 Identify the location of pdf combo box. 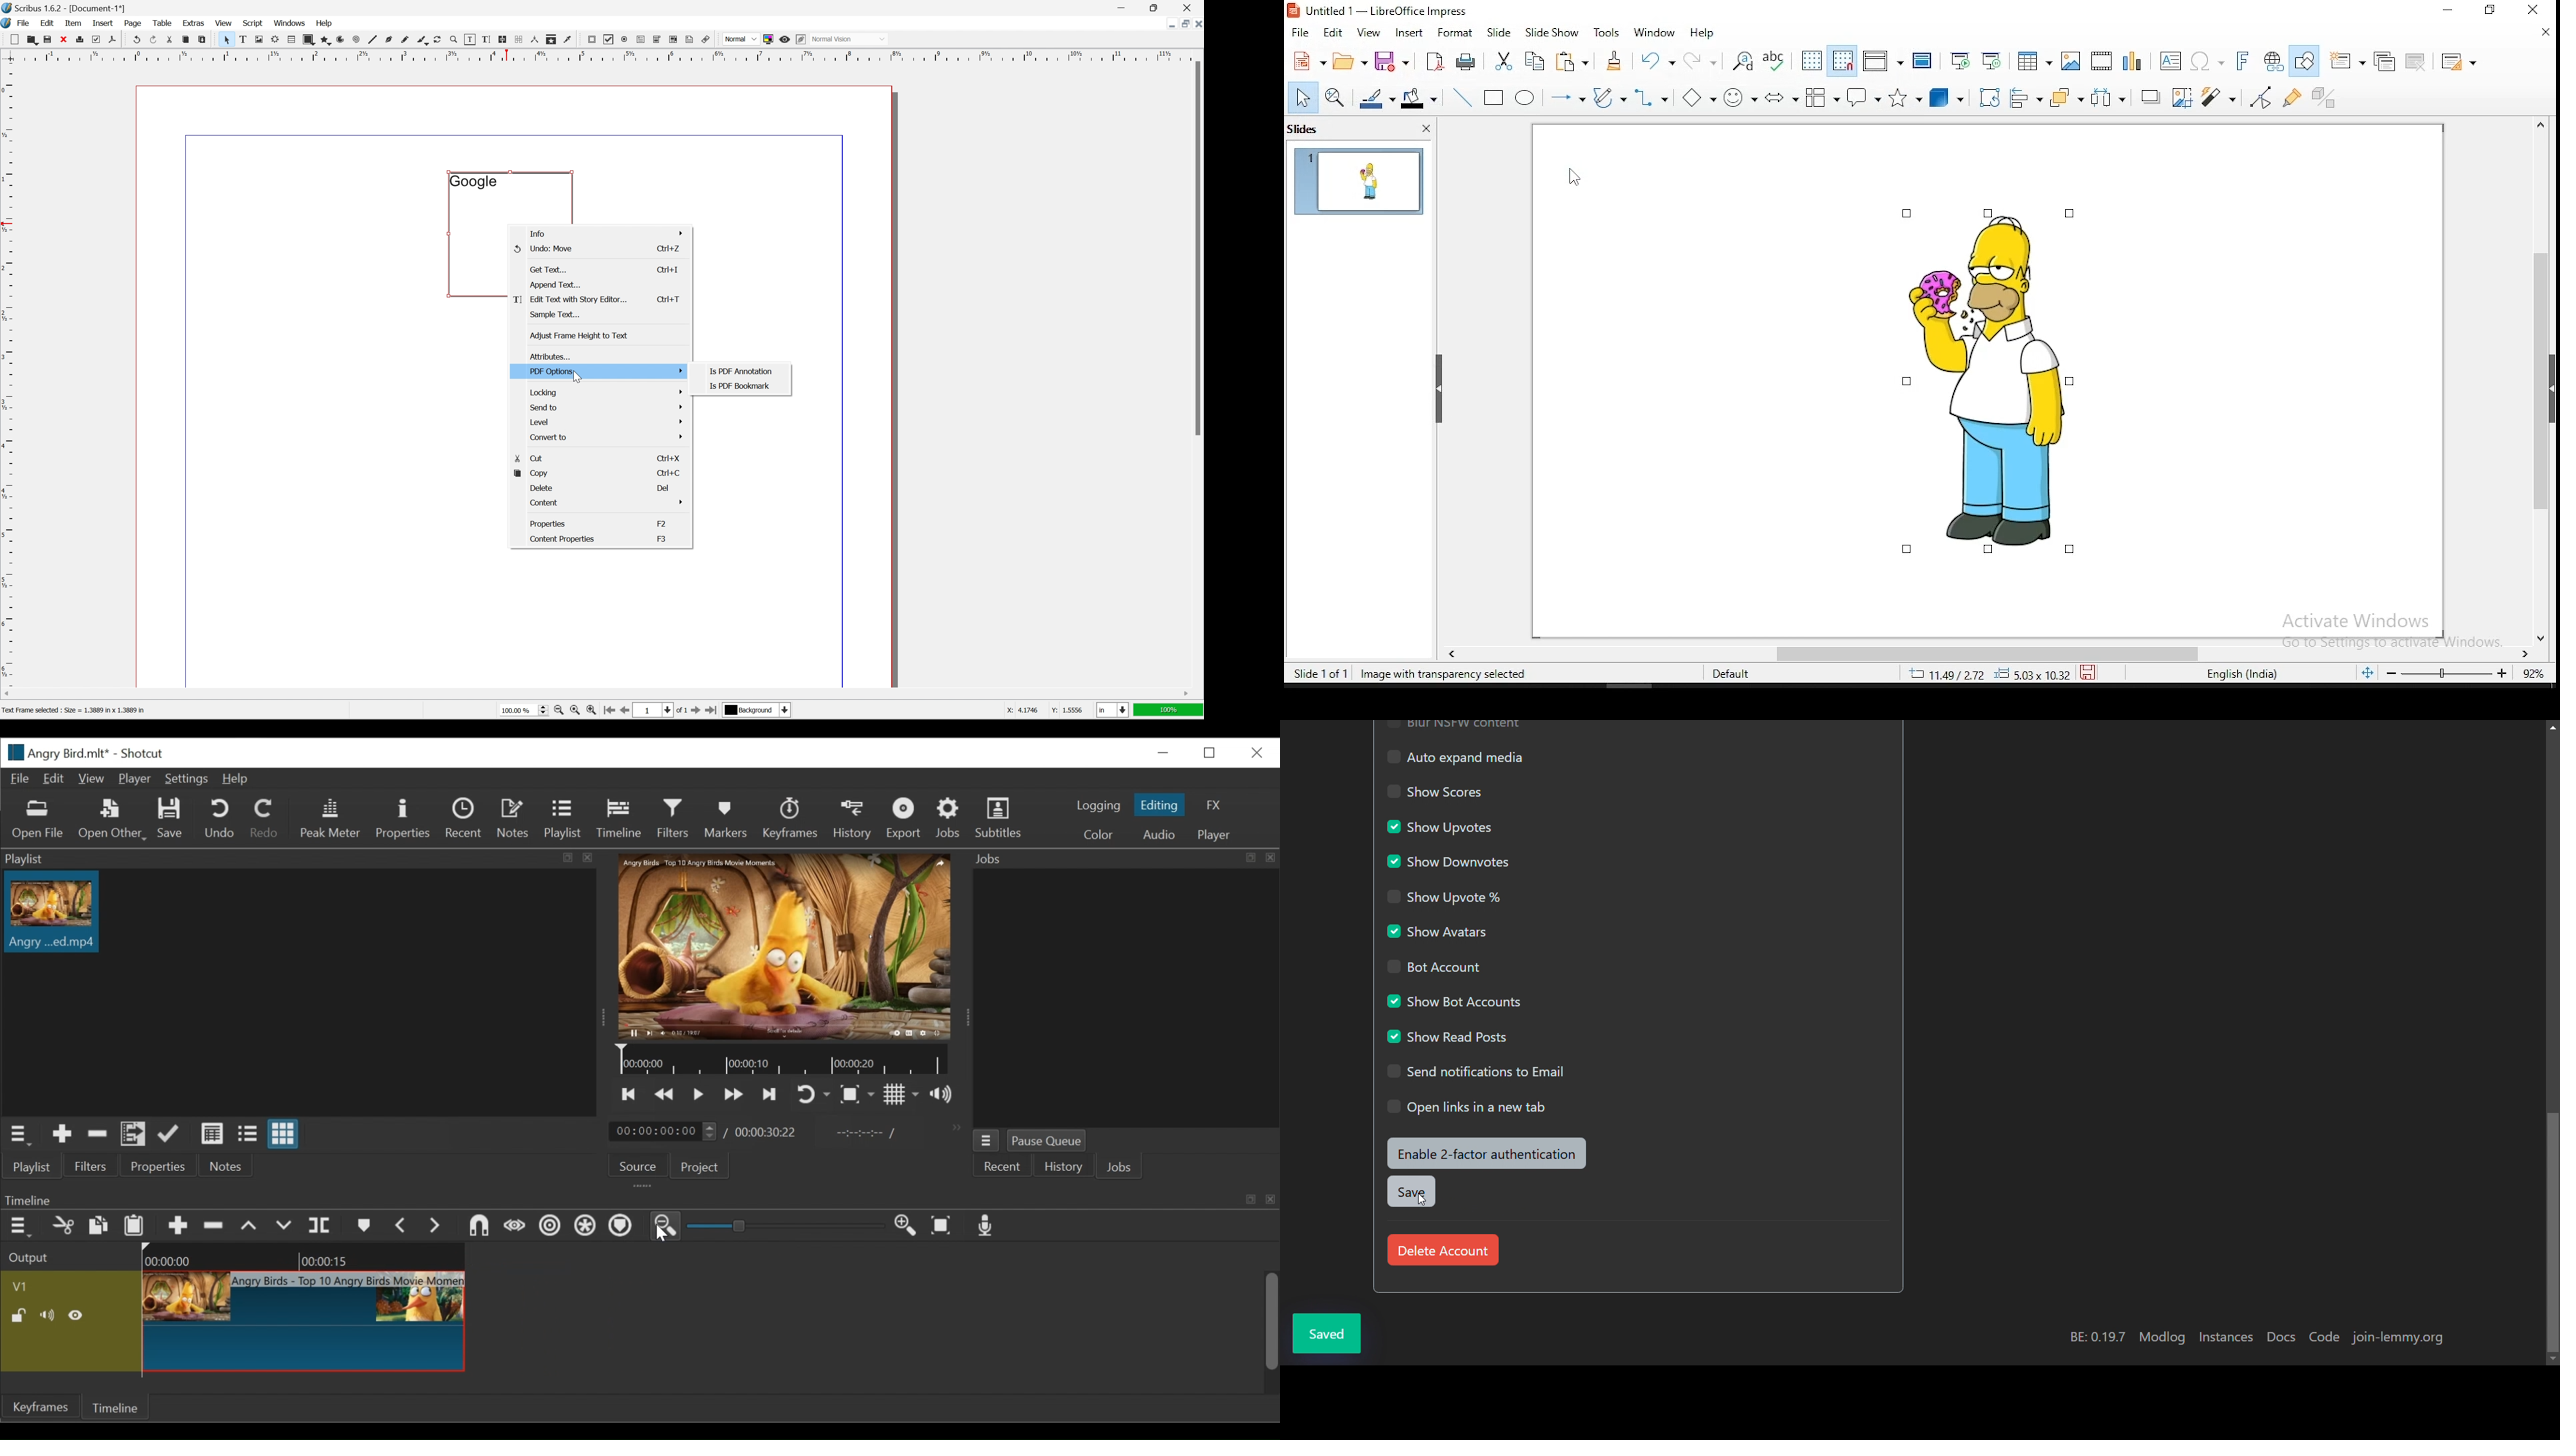
(656, 40).